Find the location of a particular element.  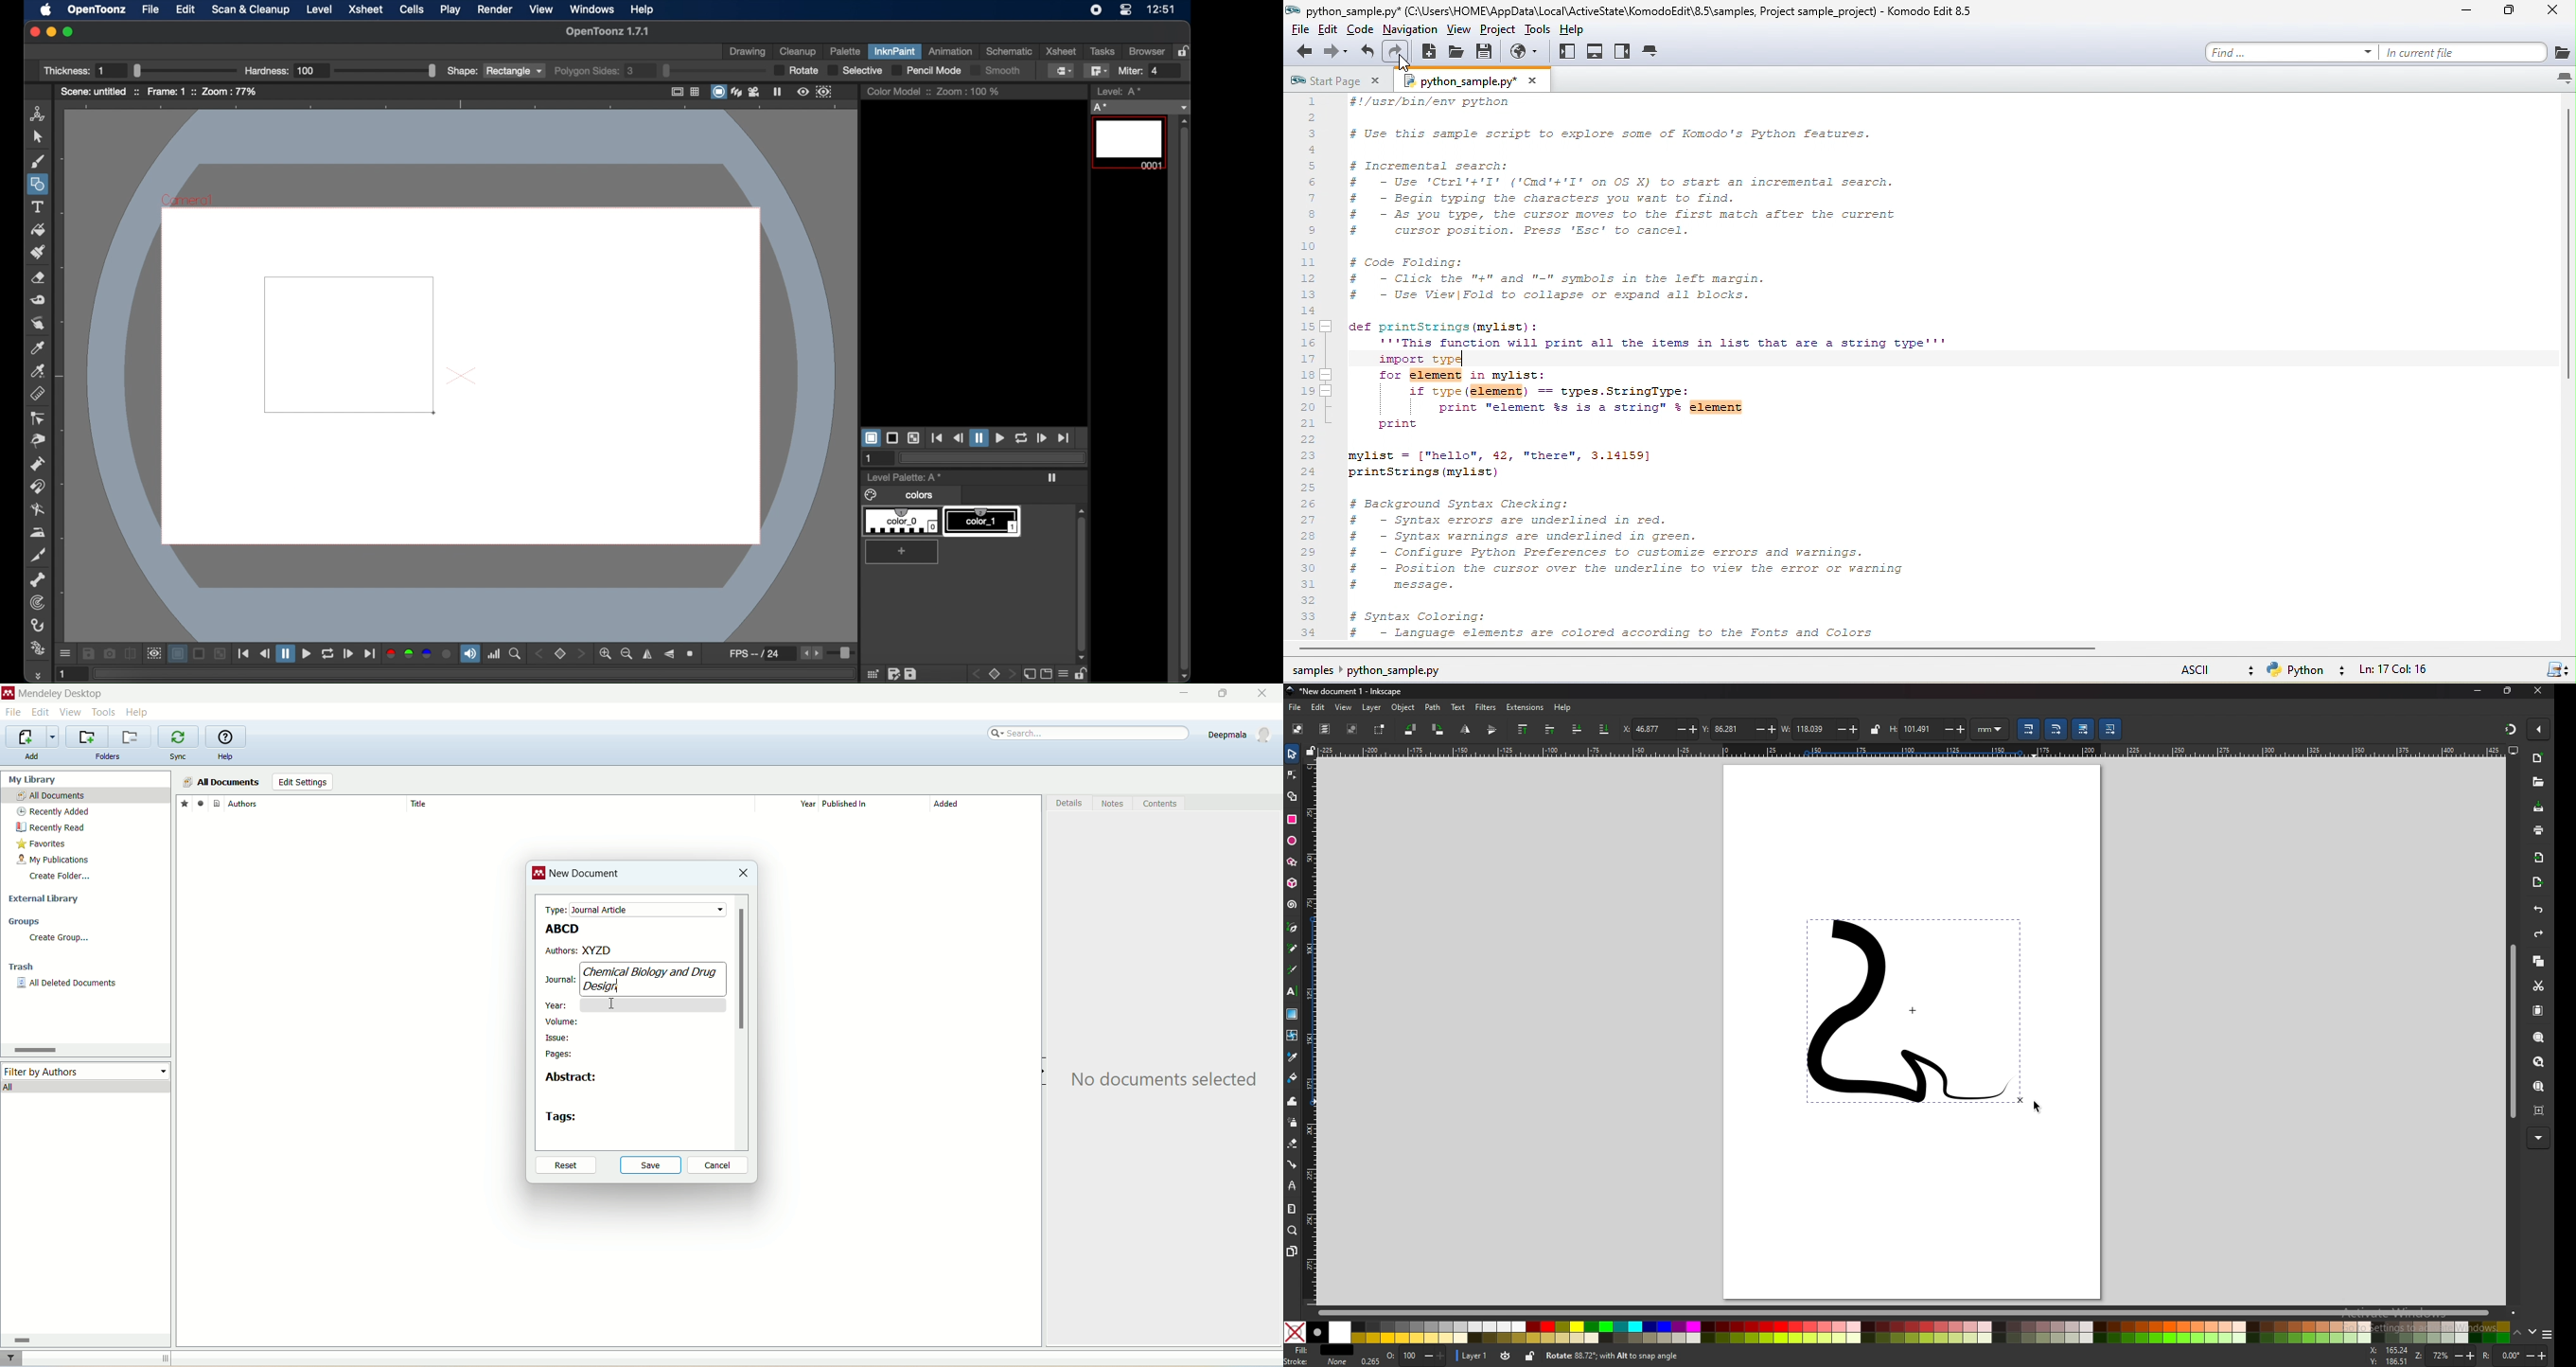

favorites is located at coordinates (43, 845).